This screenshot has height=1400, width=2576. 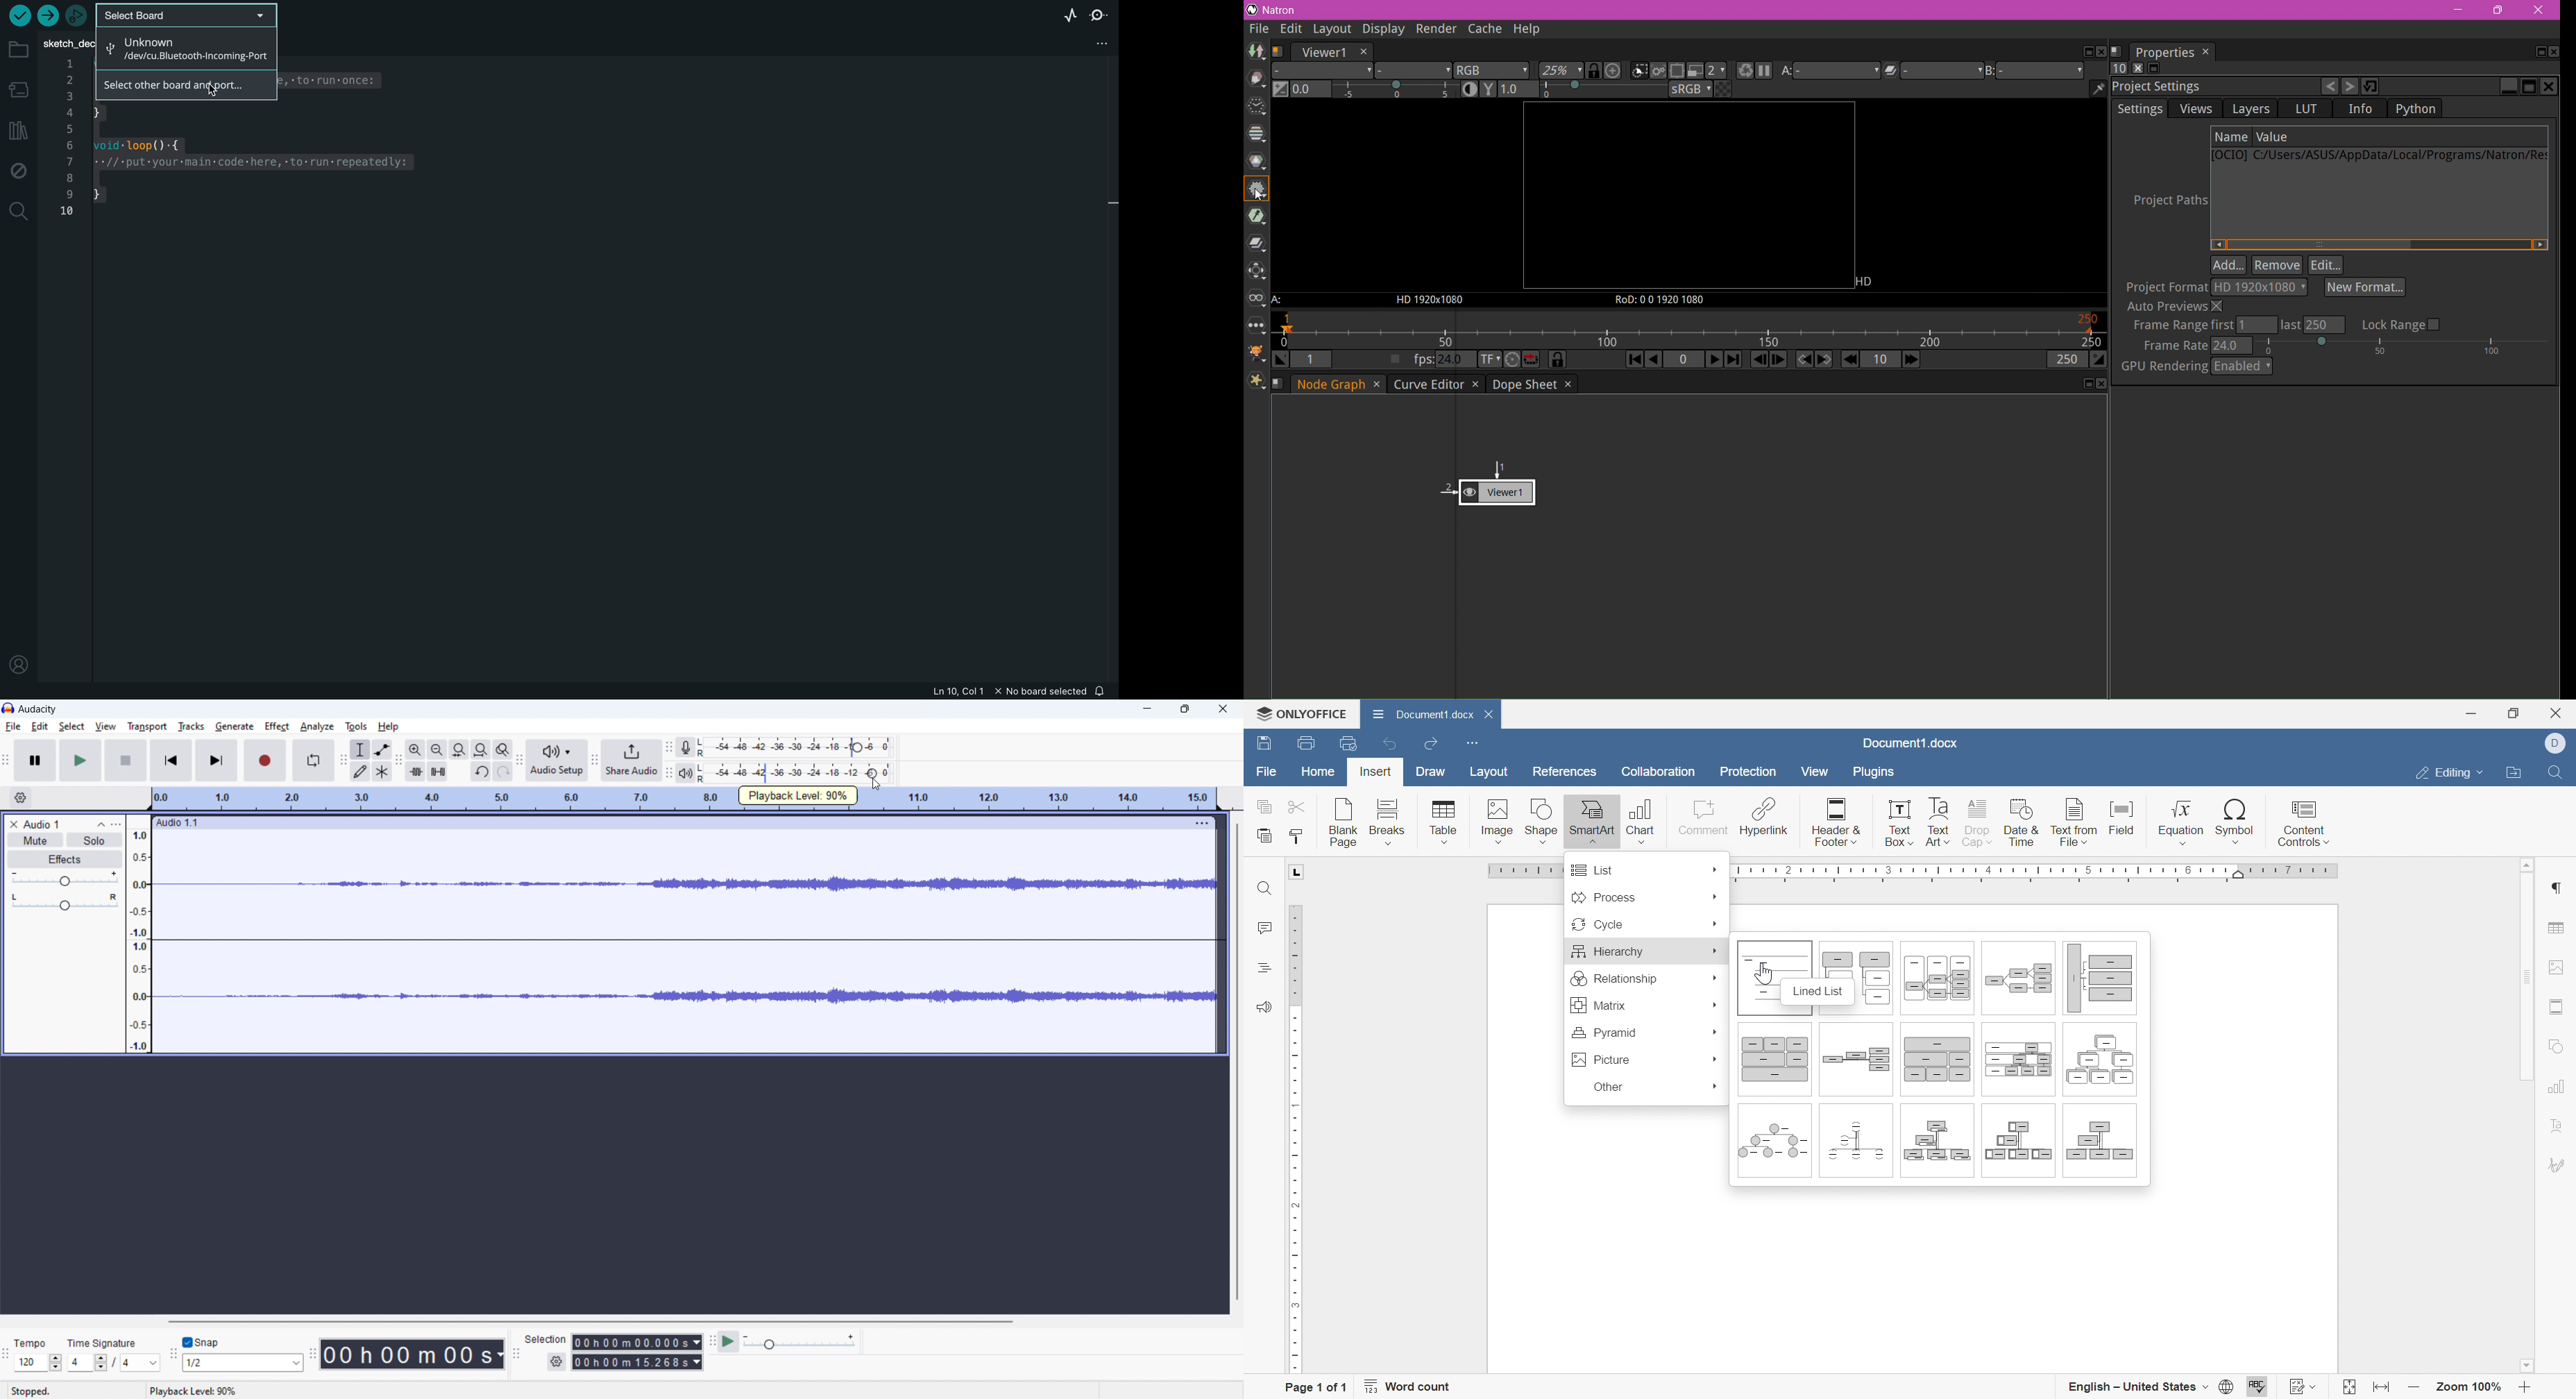 I want to click on edit, so click(x=41, y=726).